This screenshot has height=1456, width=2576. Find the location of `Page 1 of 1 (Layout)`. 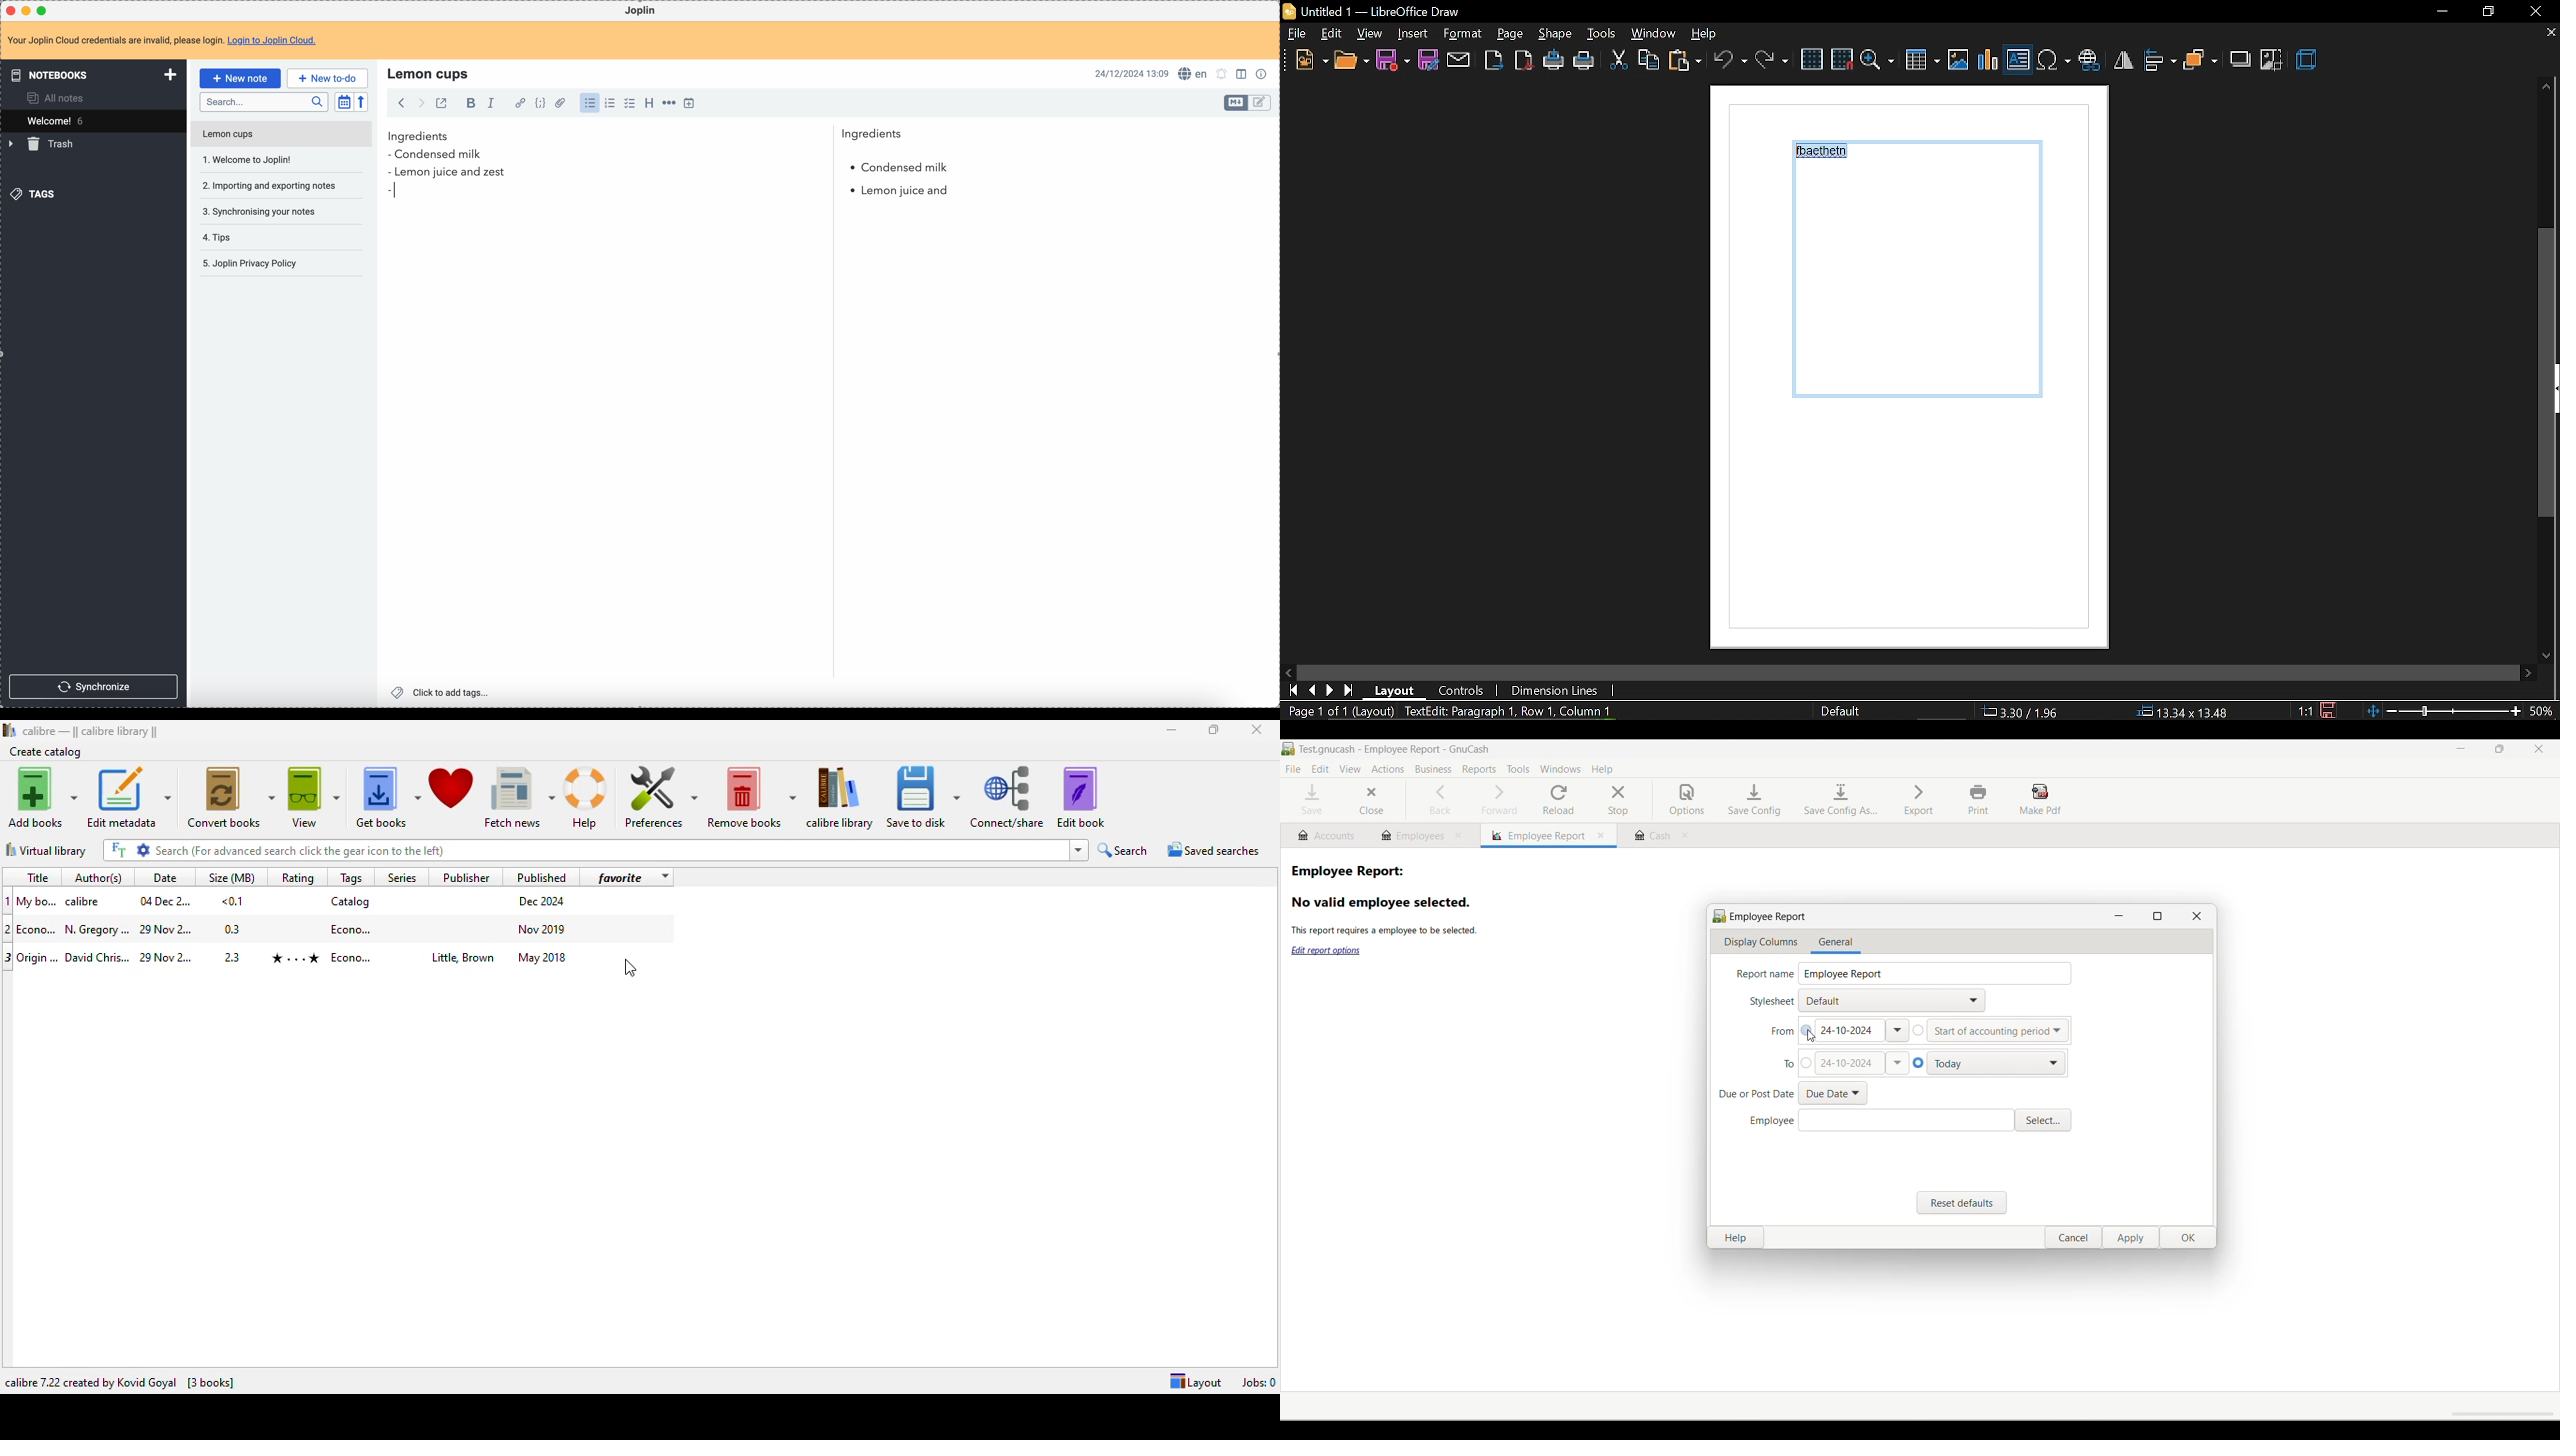

Page 1 of 1 (Layout) is located at coordinates (1337, 711).